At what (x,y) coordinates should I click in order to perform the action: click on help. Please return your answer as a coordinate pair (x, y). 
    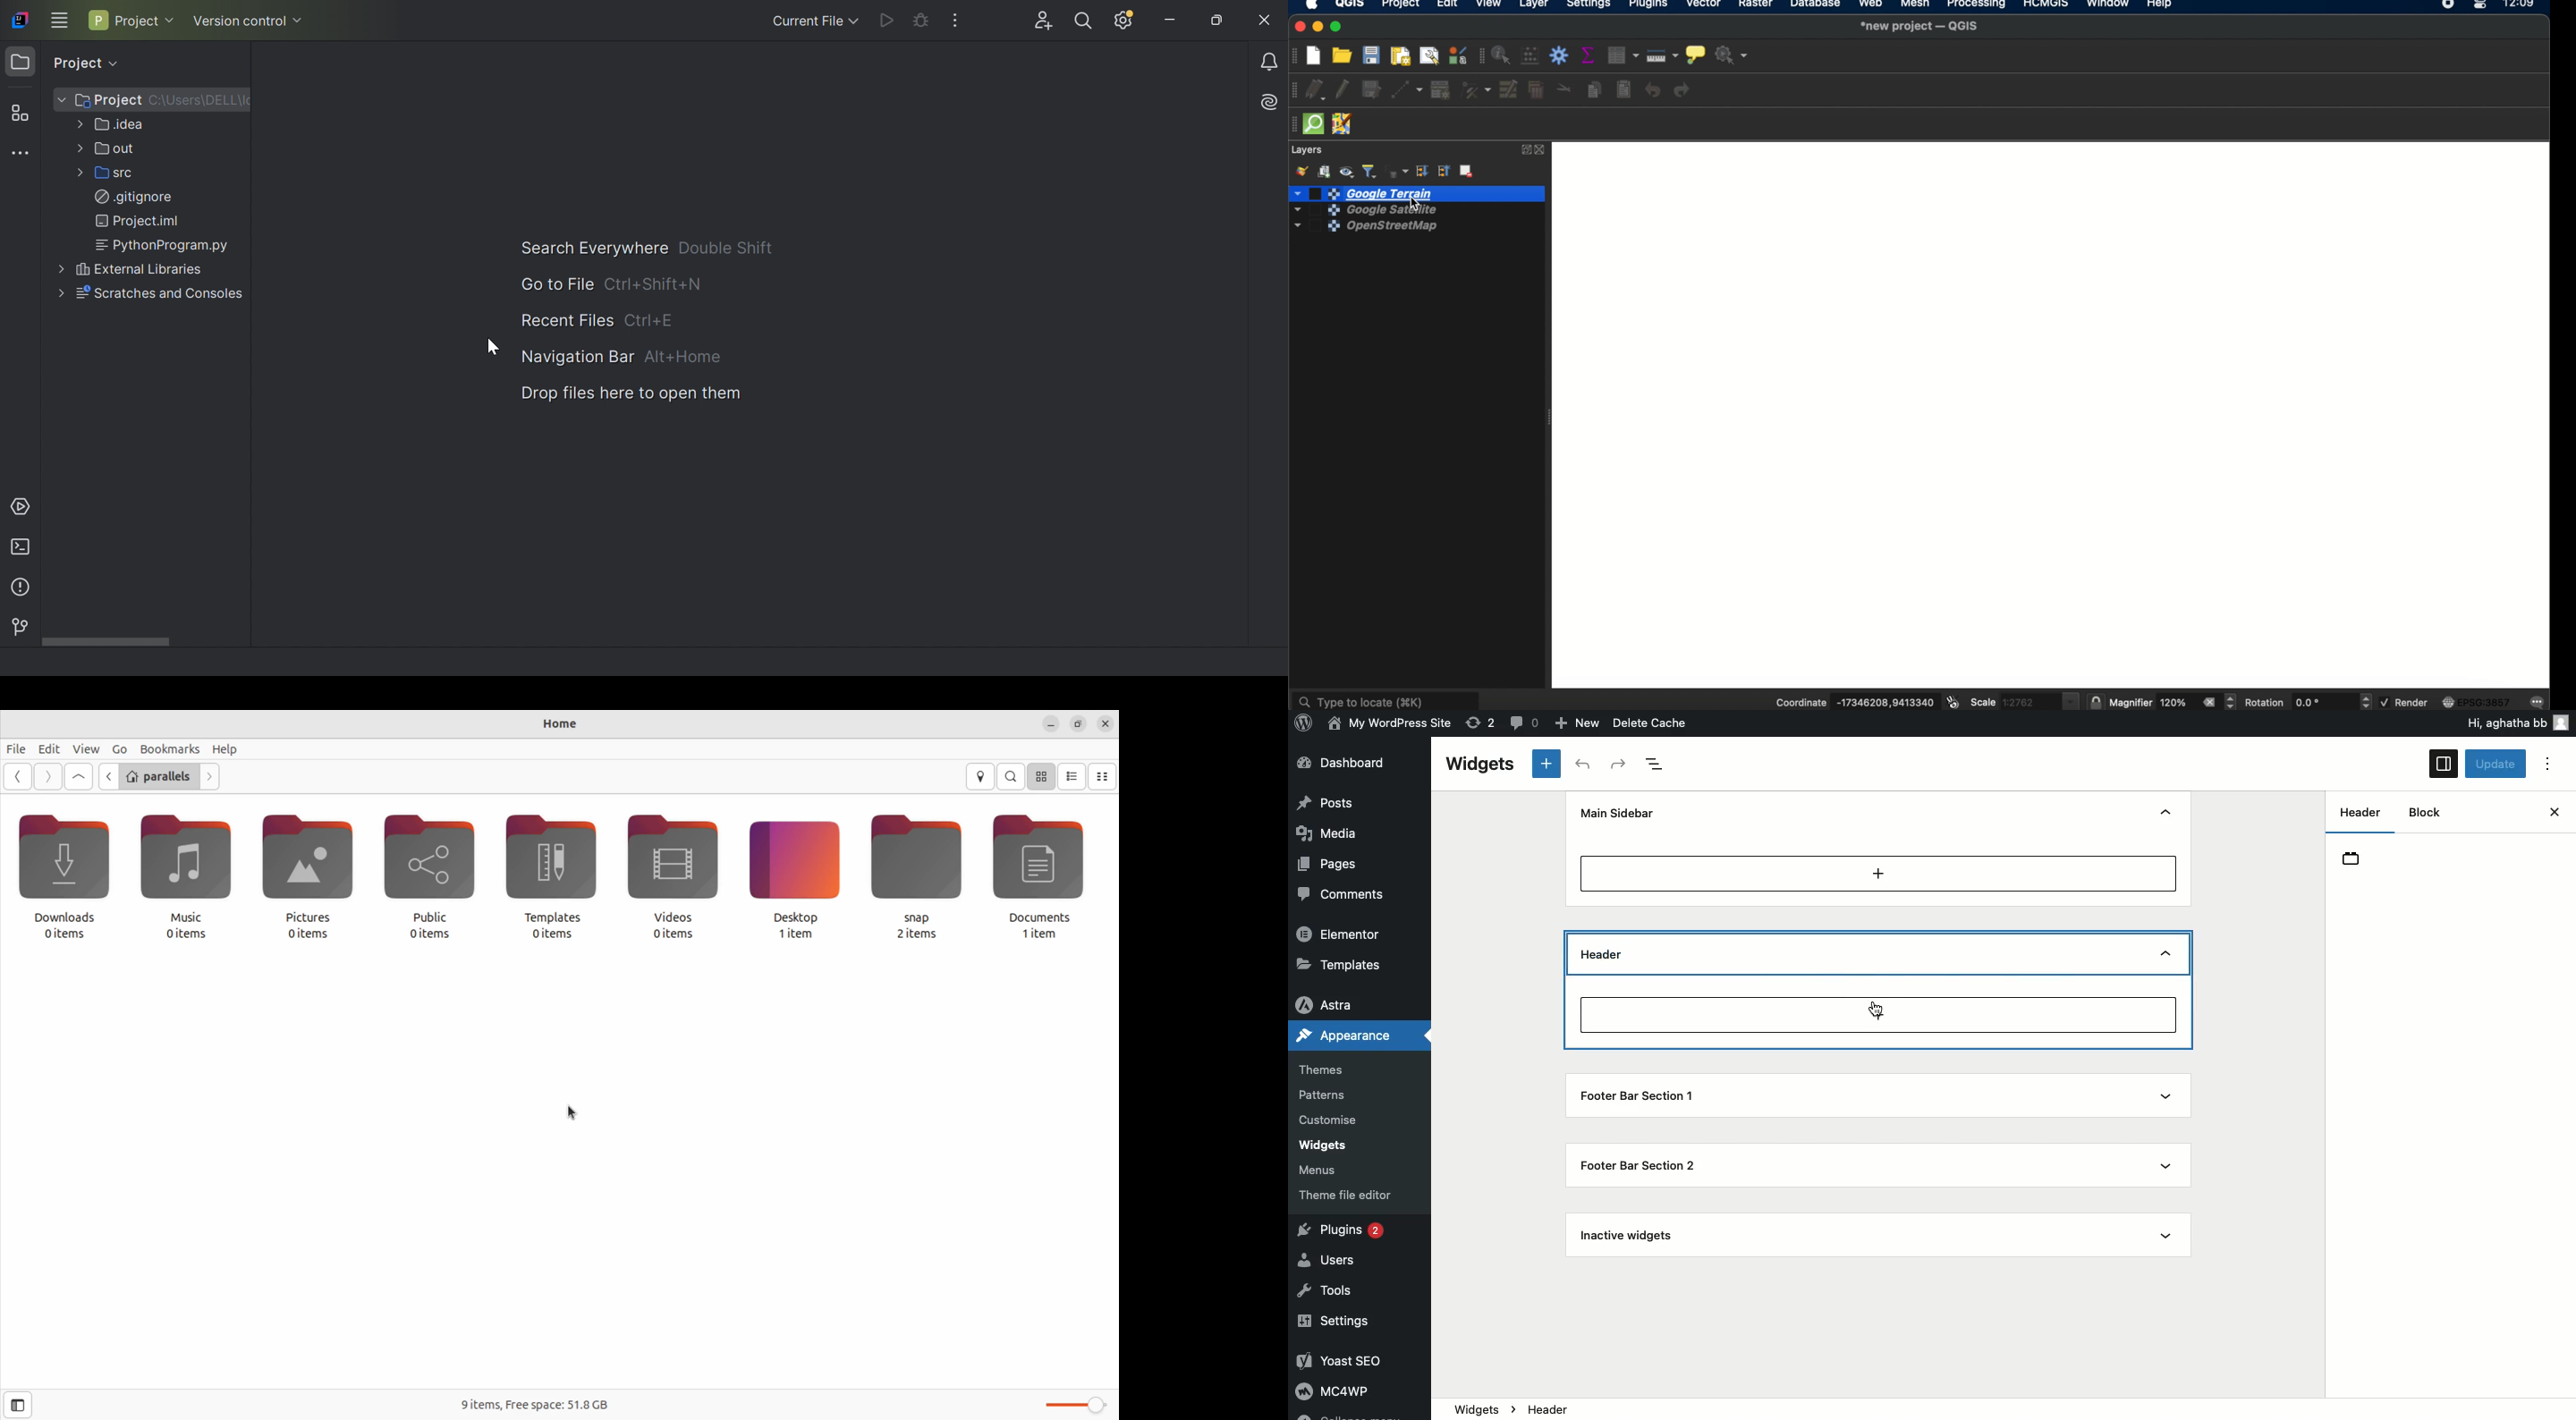
    Looking at the image, I should click on (2162, 6).